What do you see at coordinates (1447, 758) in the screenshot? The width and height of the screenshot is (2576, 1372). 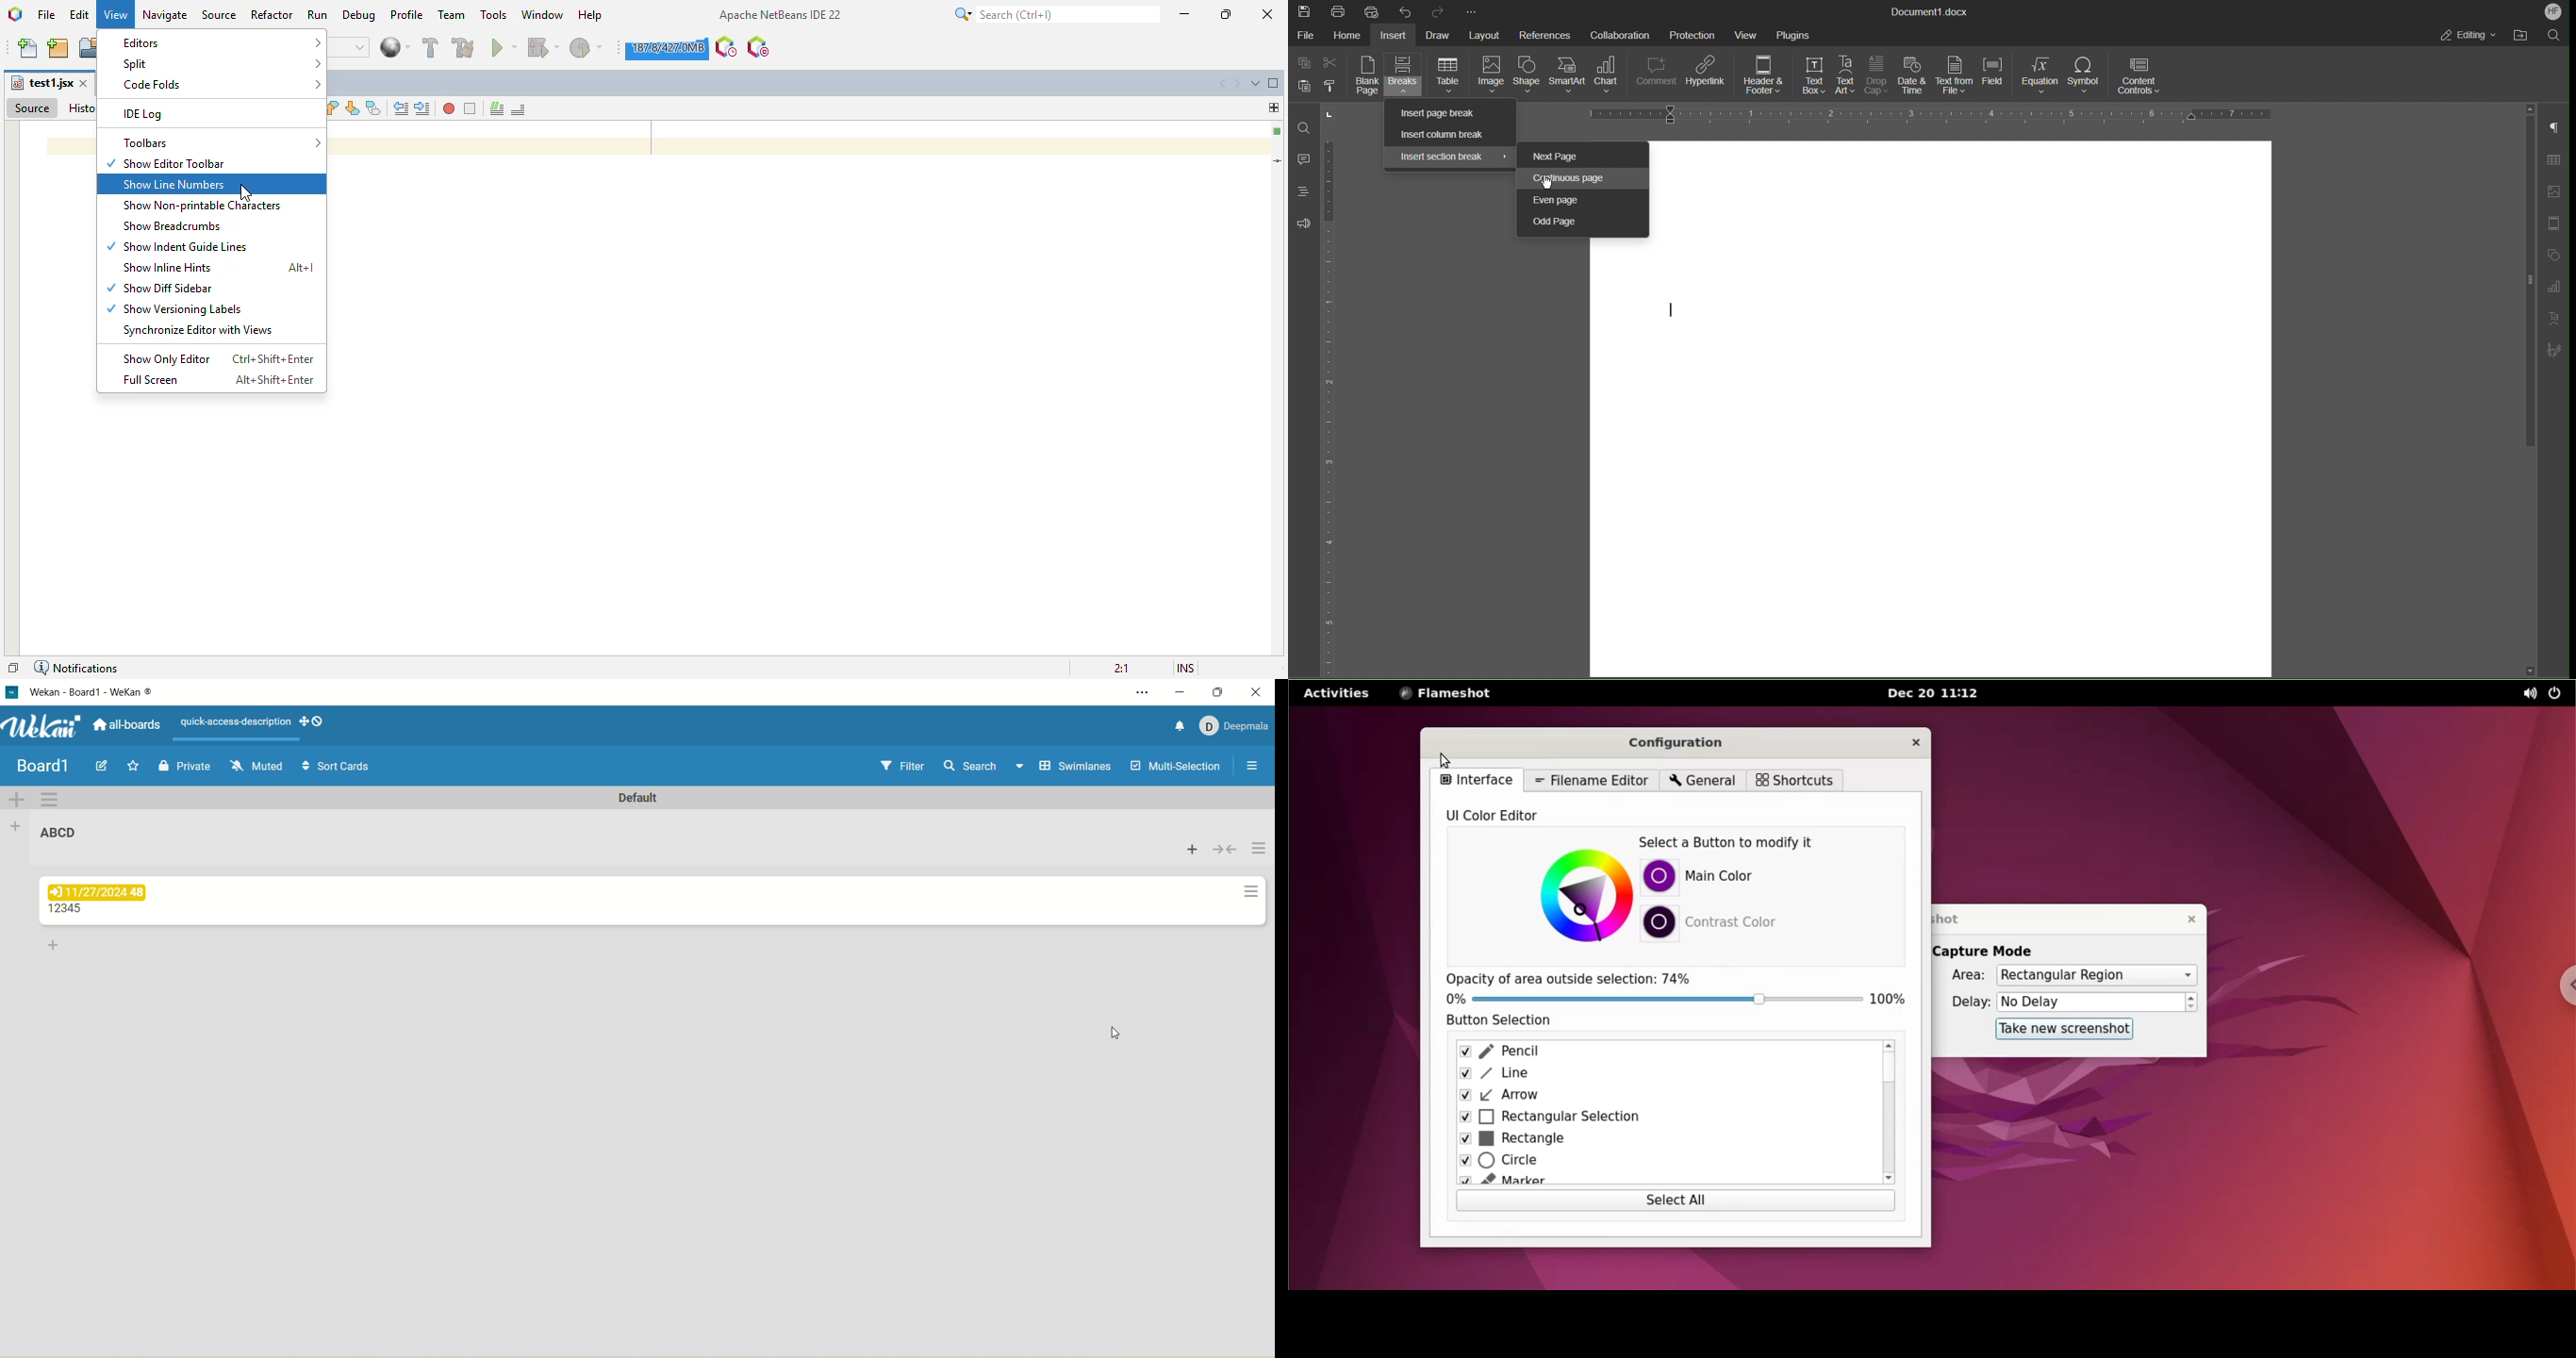 I see `cursor` at bounding box center [1447, 758].